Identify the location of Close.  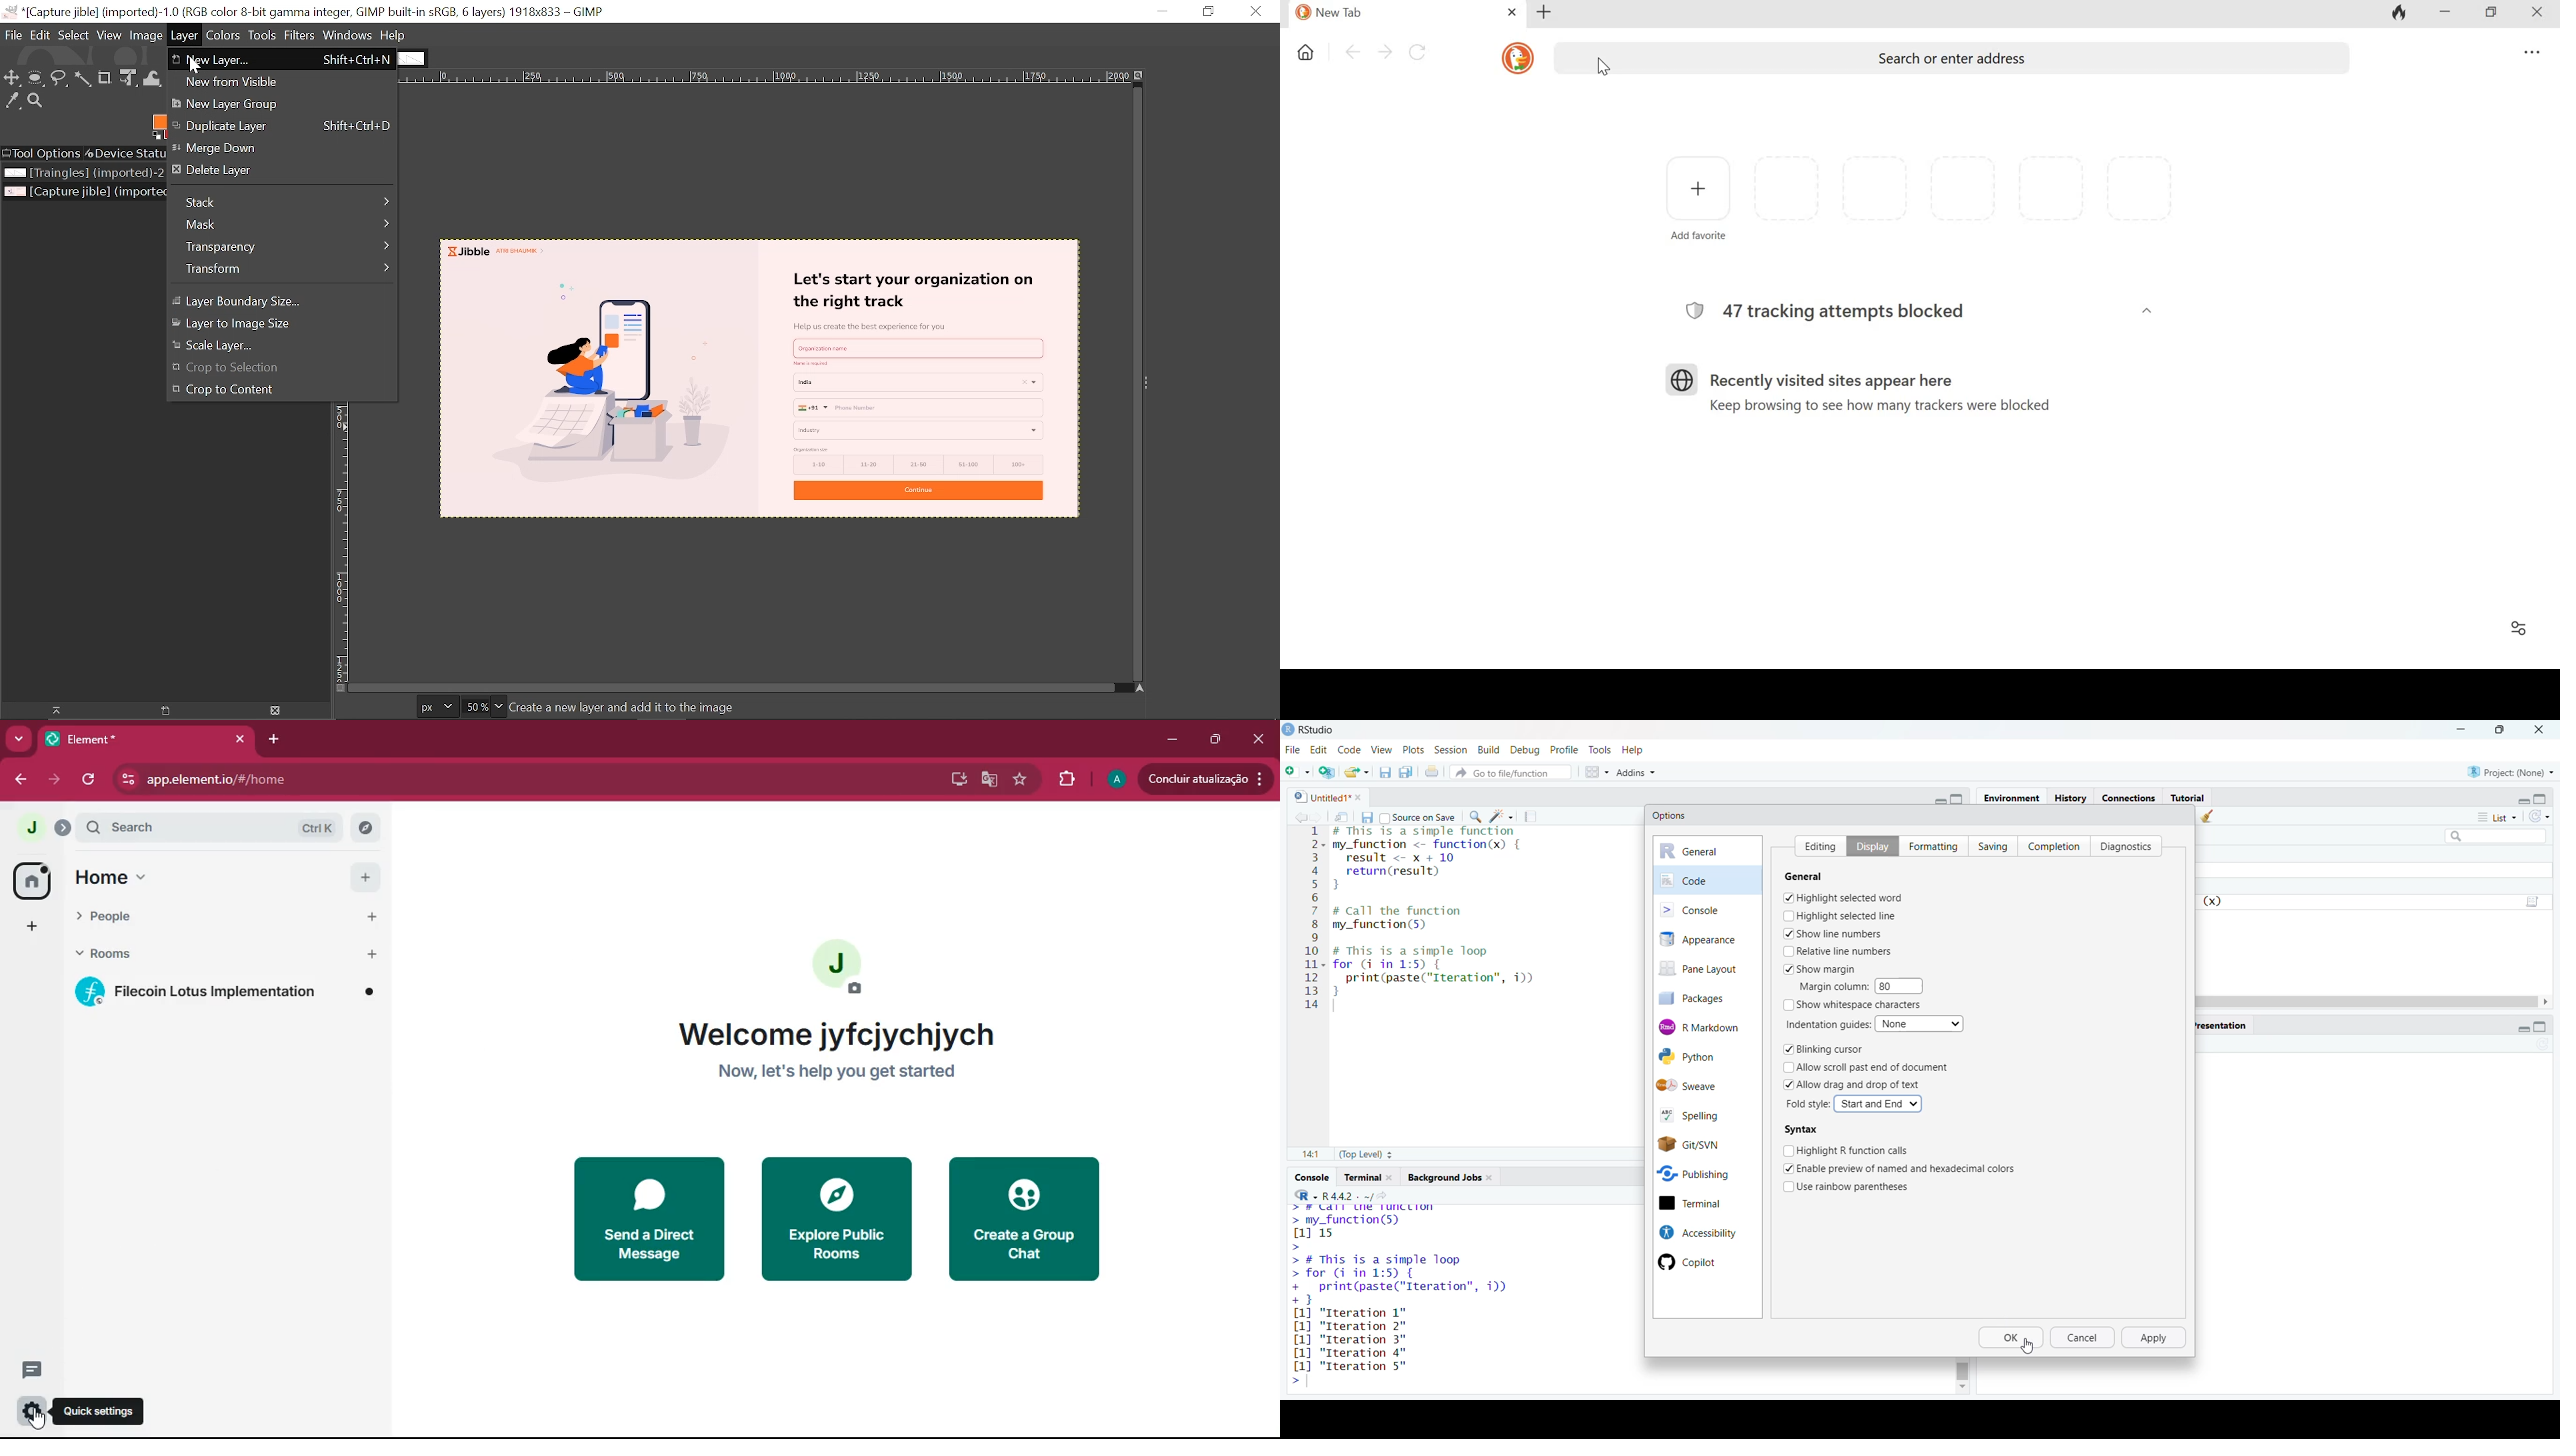
(1257, 13).